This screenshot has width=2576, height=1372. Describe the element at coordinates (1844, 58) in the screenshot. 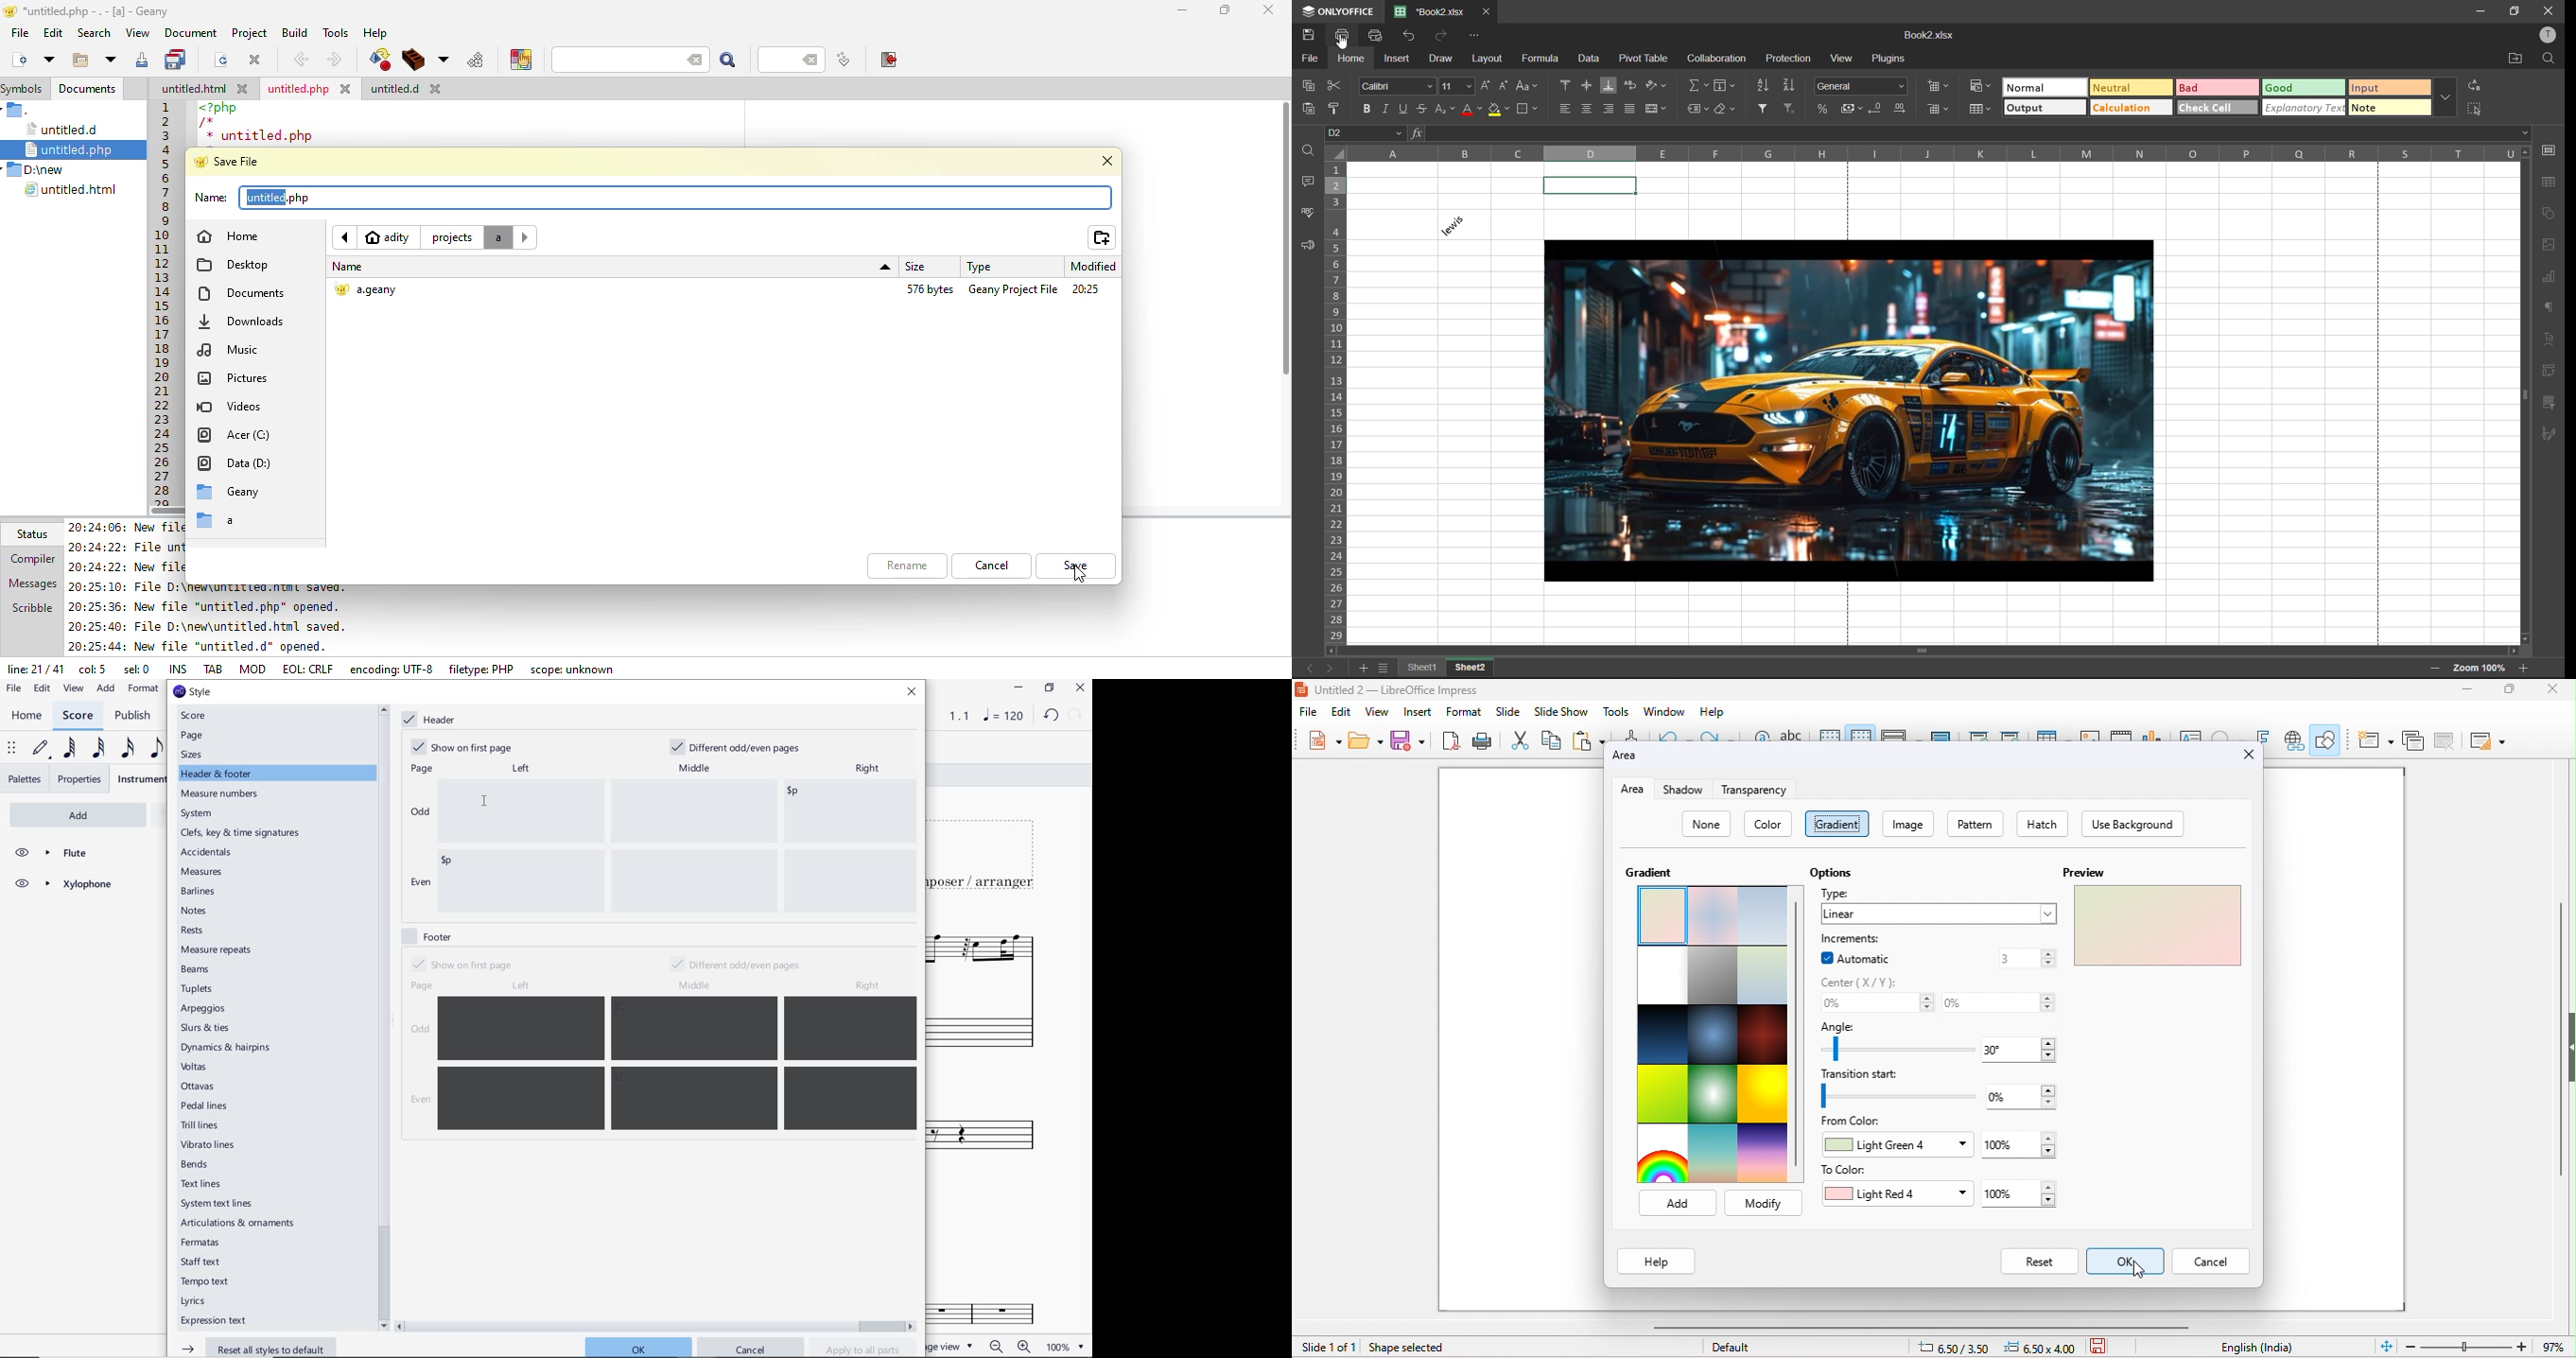

I see `view` at that location.